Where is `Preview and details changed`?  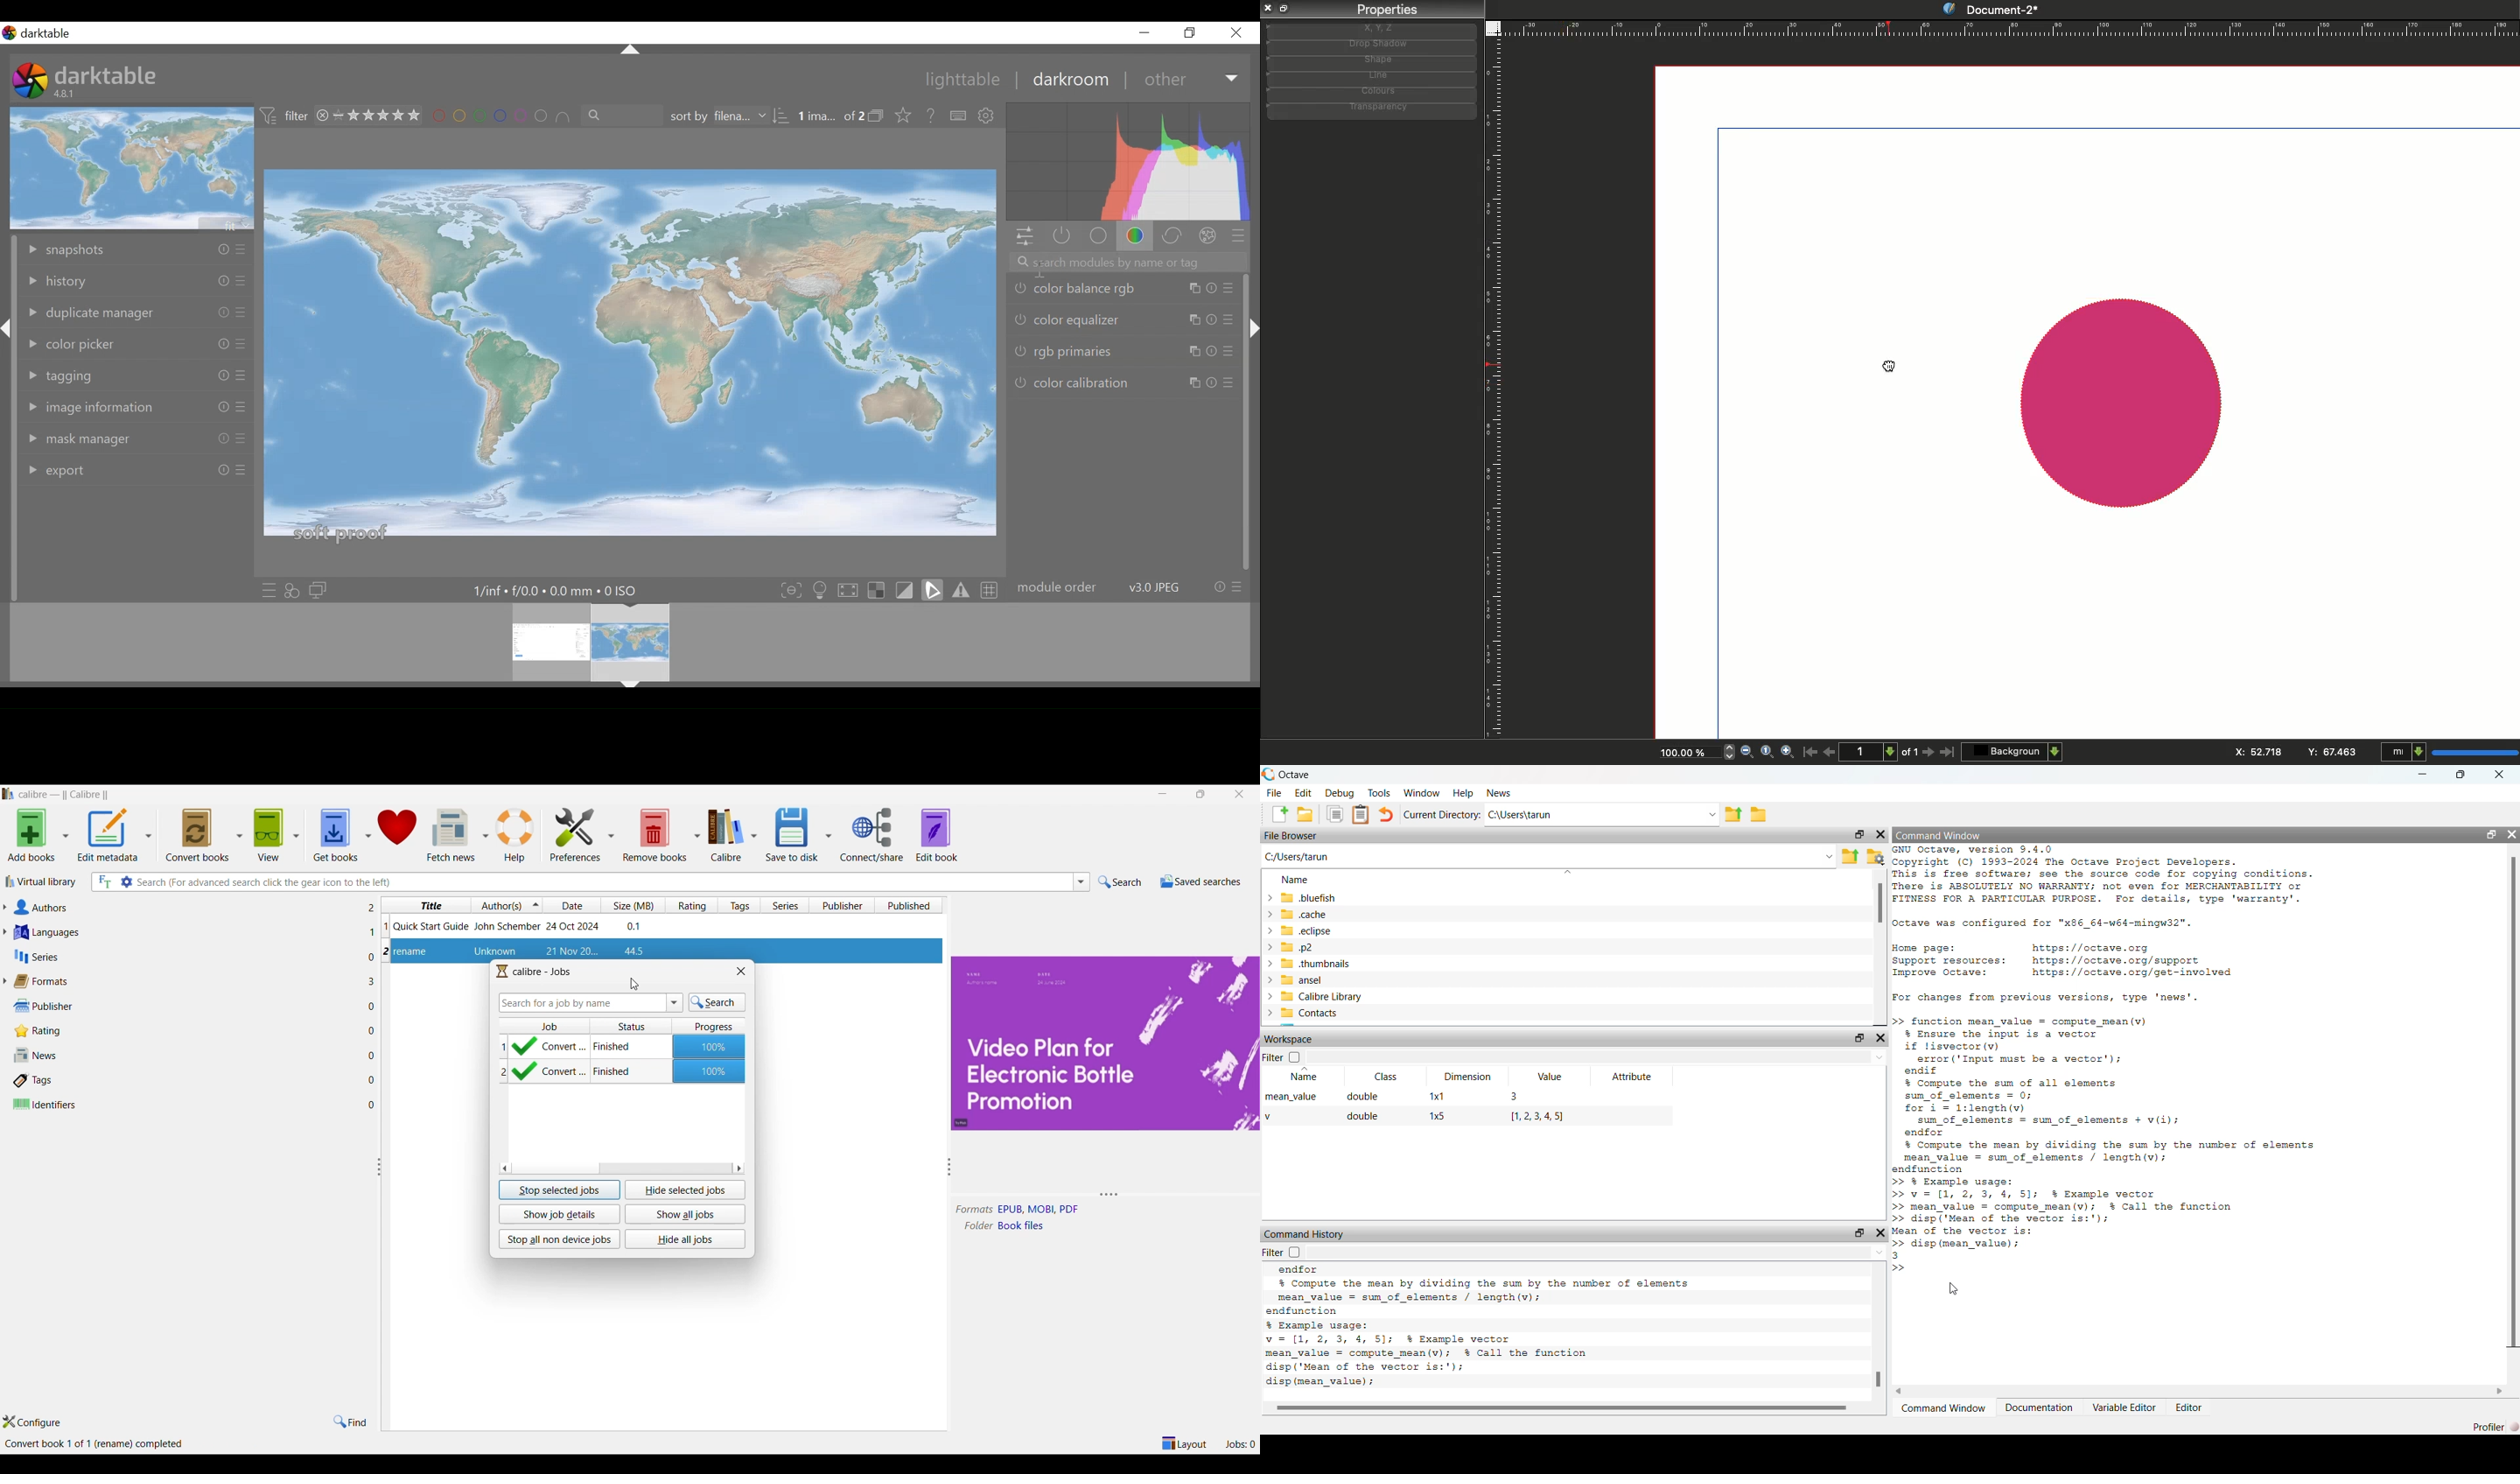
Preview and details changed is located at coordinates (1104, 1043).